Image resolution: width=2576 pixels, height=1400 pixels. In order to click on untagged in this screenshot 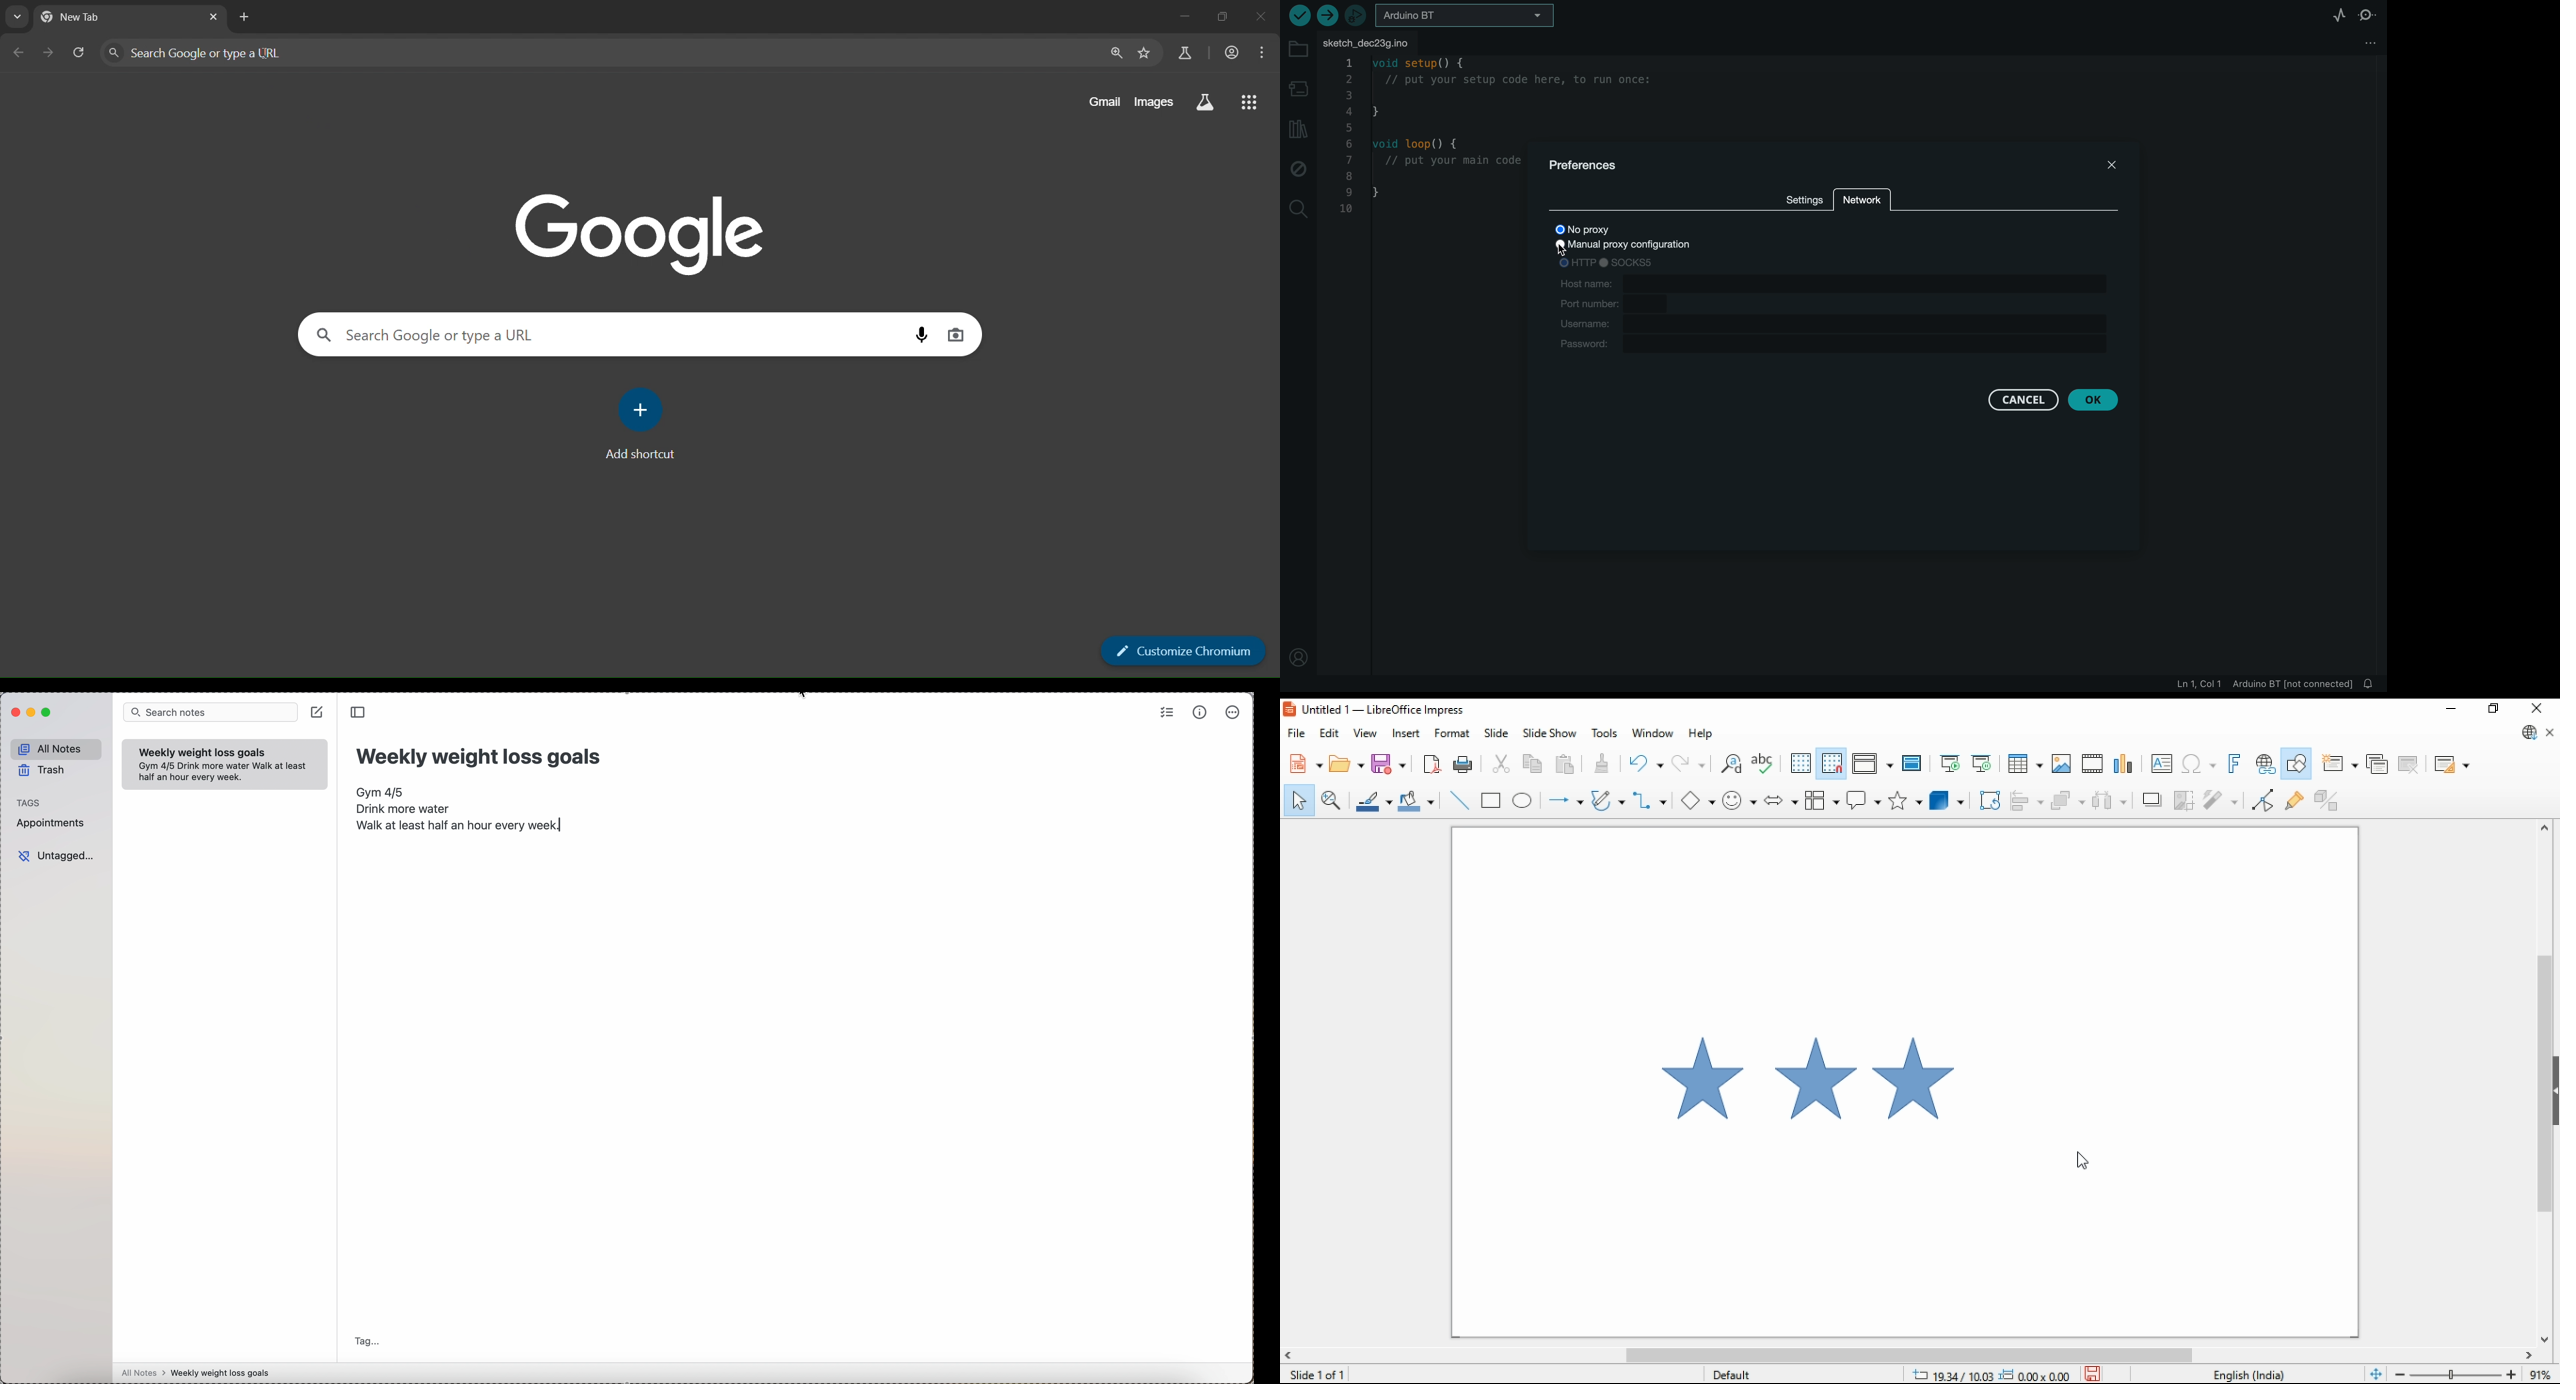, I will do `click(58, 855)`.